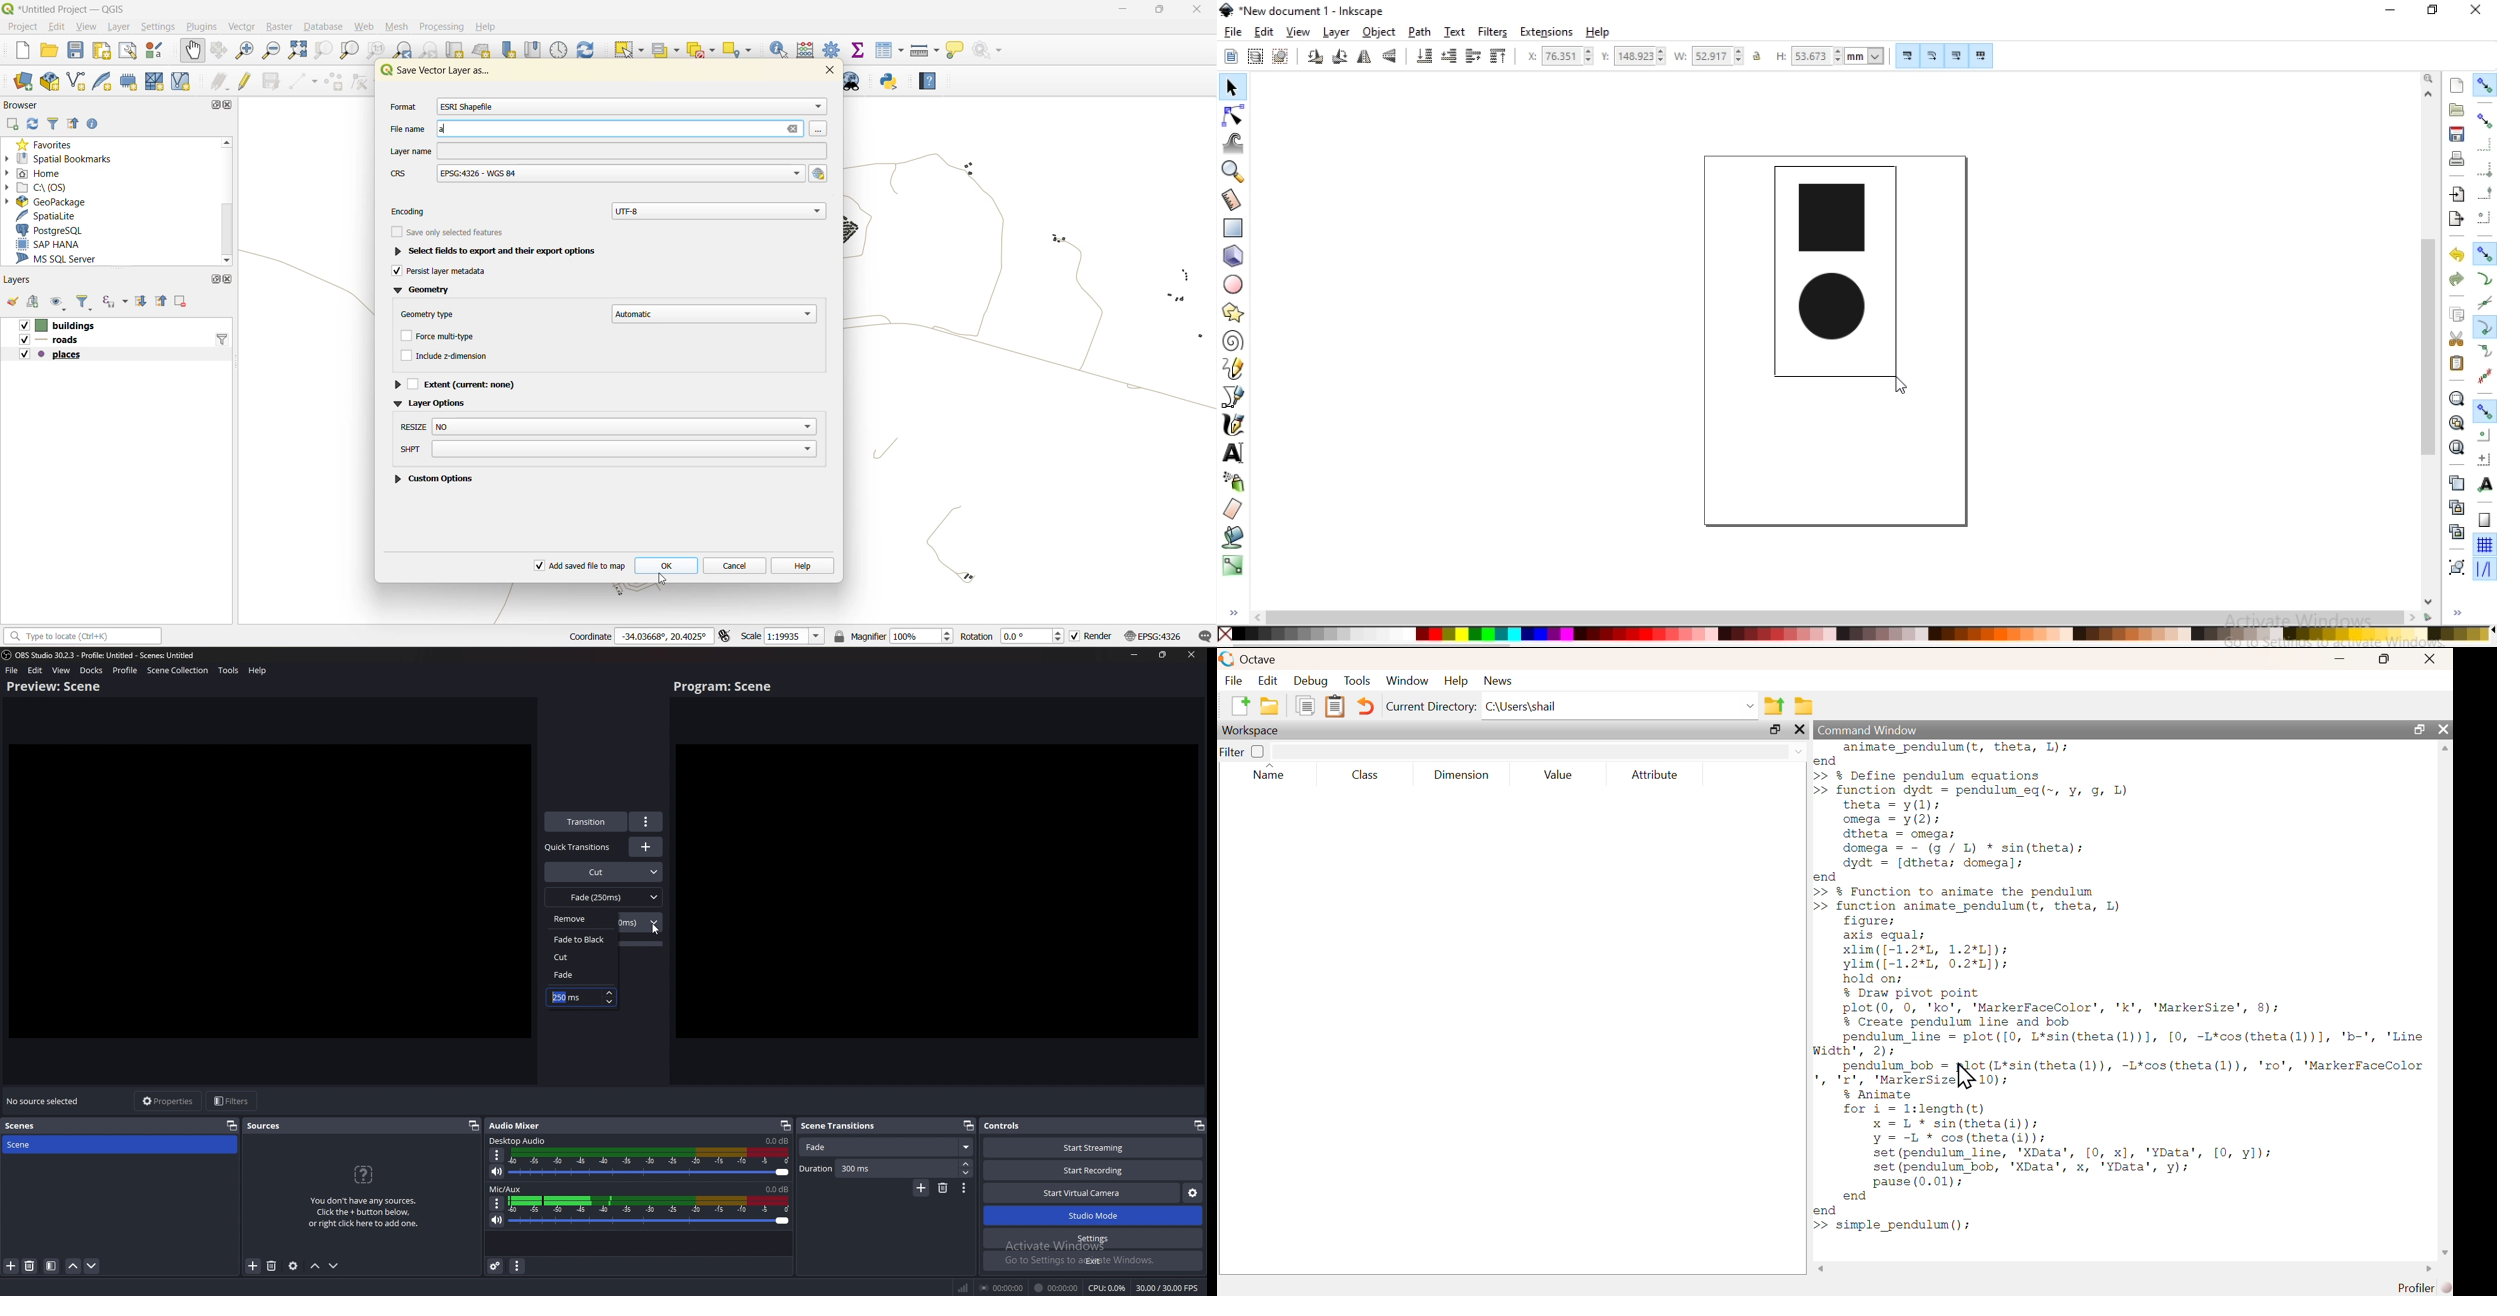 The width and height of the screenshot is (2520, 1316). I want to click on toggle edits, so click(249, 80).